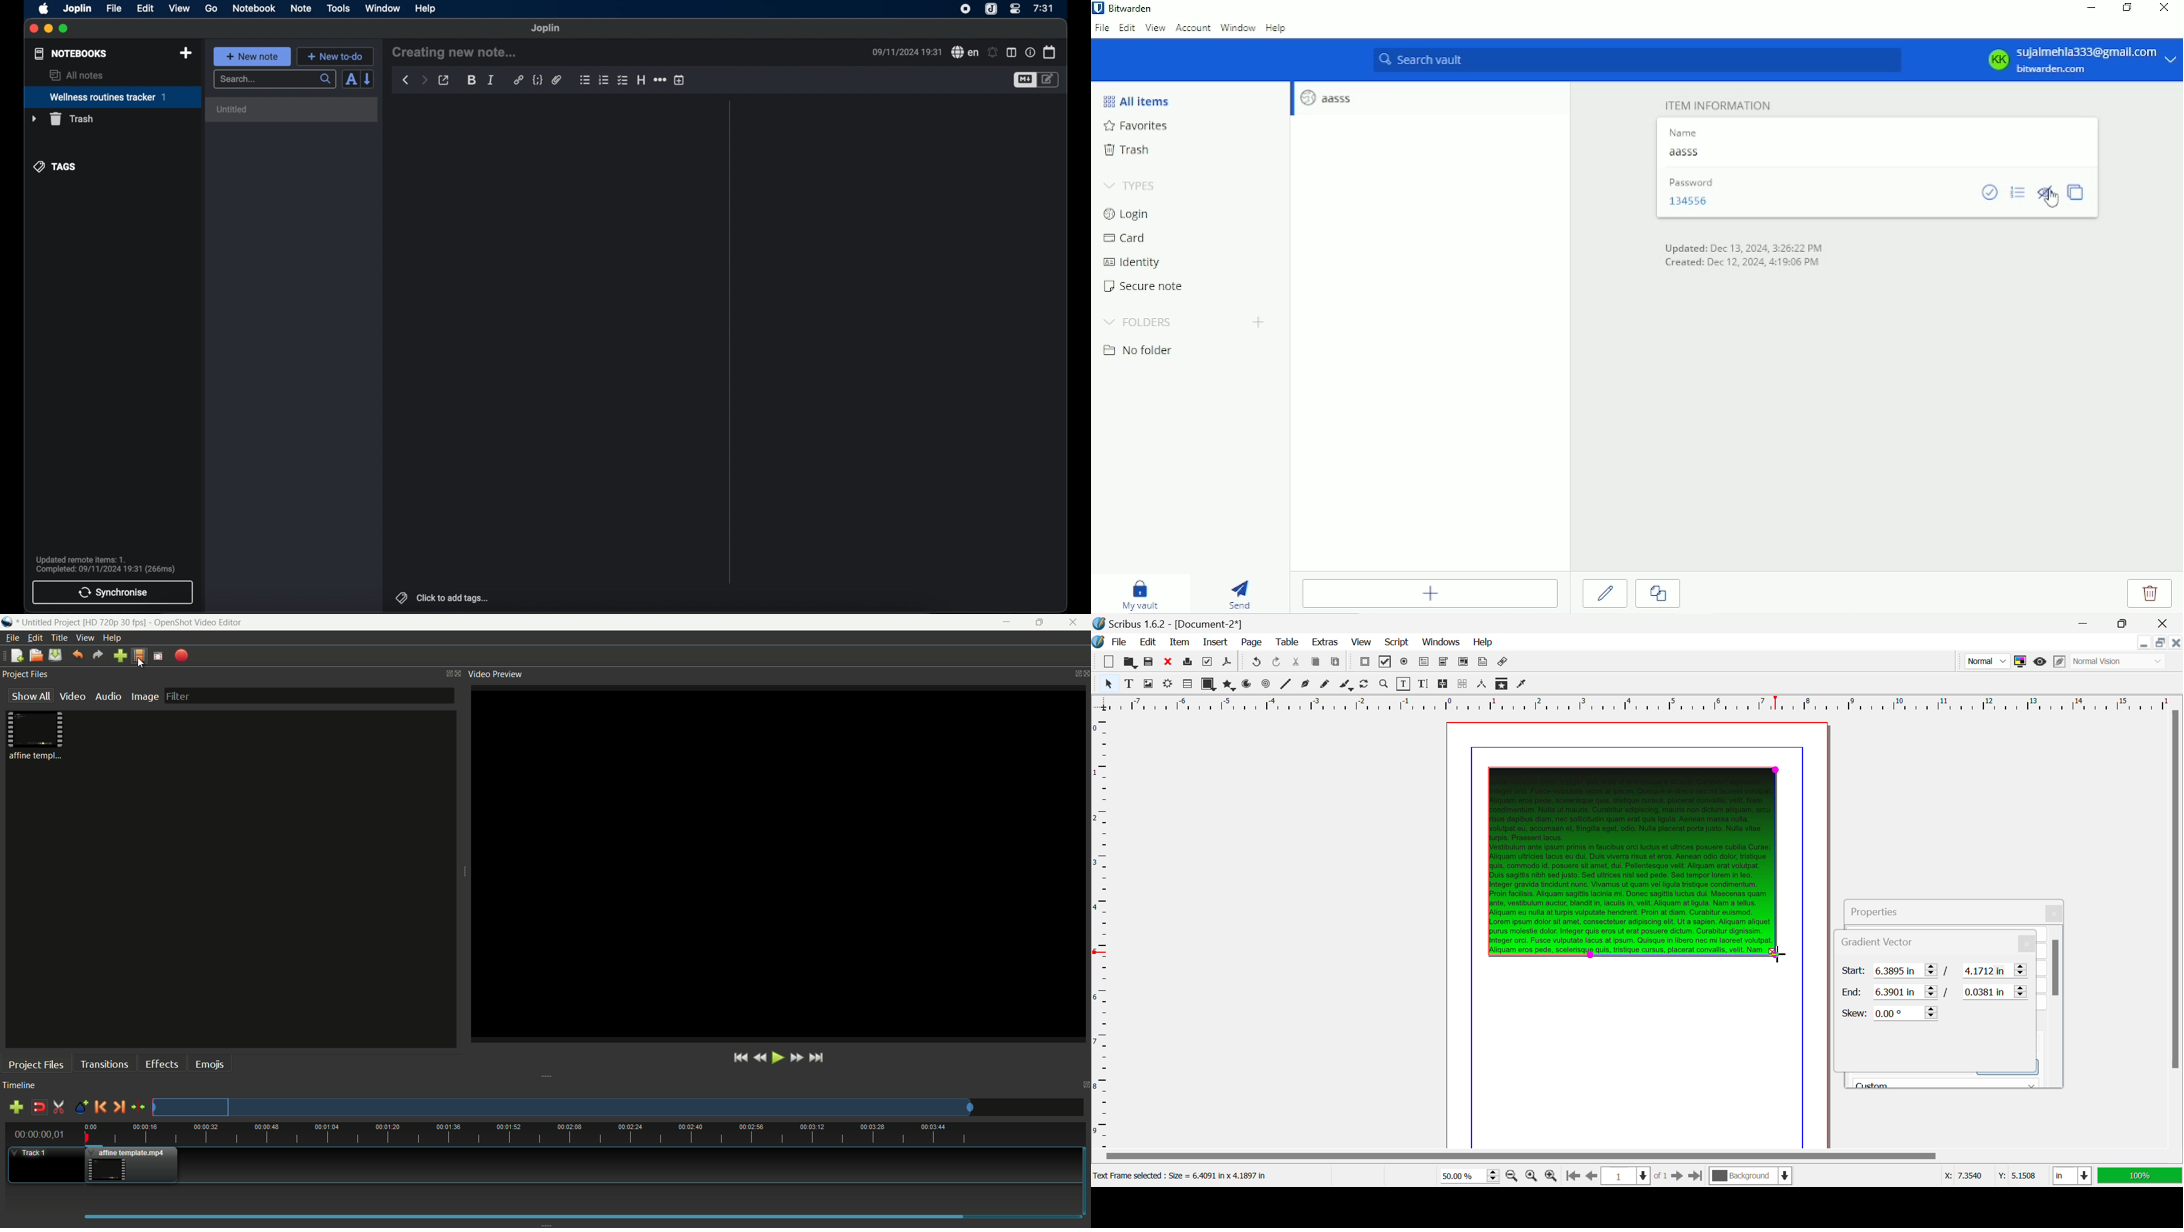  I want to click on italic, so click(491, 80).